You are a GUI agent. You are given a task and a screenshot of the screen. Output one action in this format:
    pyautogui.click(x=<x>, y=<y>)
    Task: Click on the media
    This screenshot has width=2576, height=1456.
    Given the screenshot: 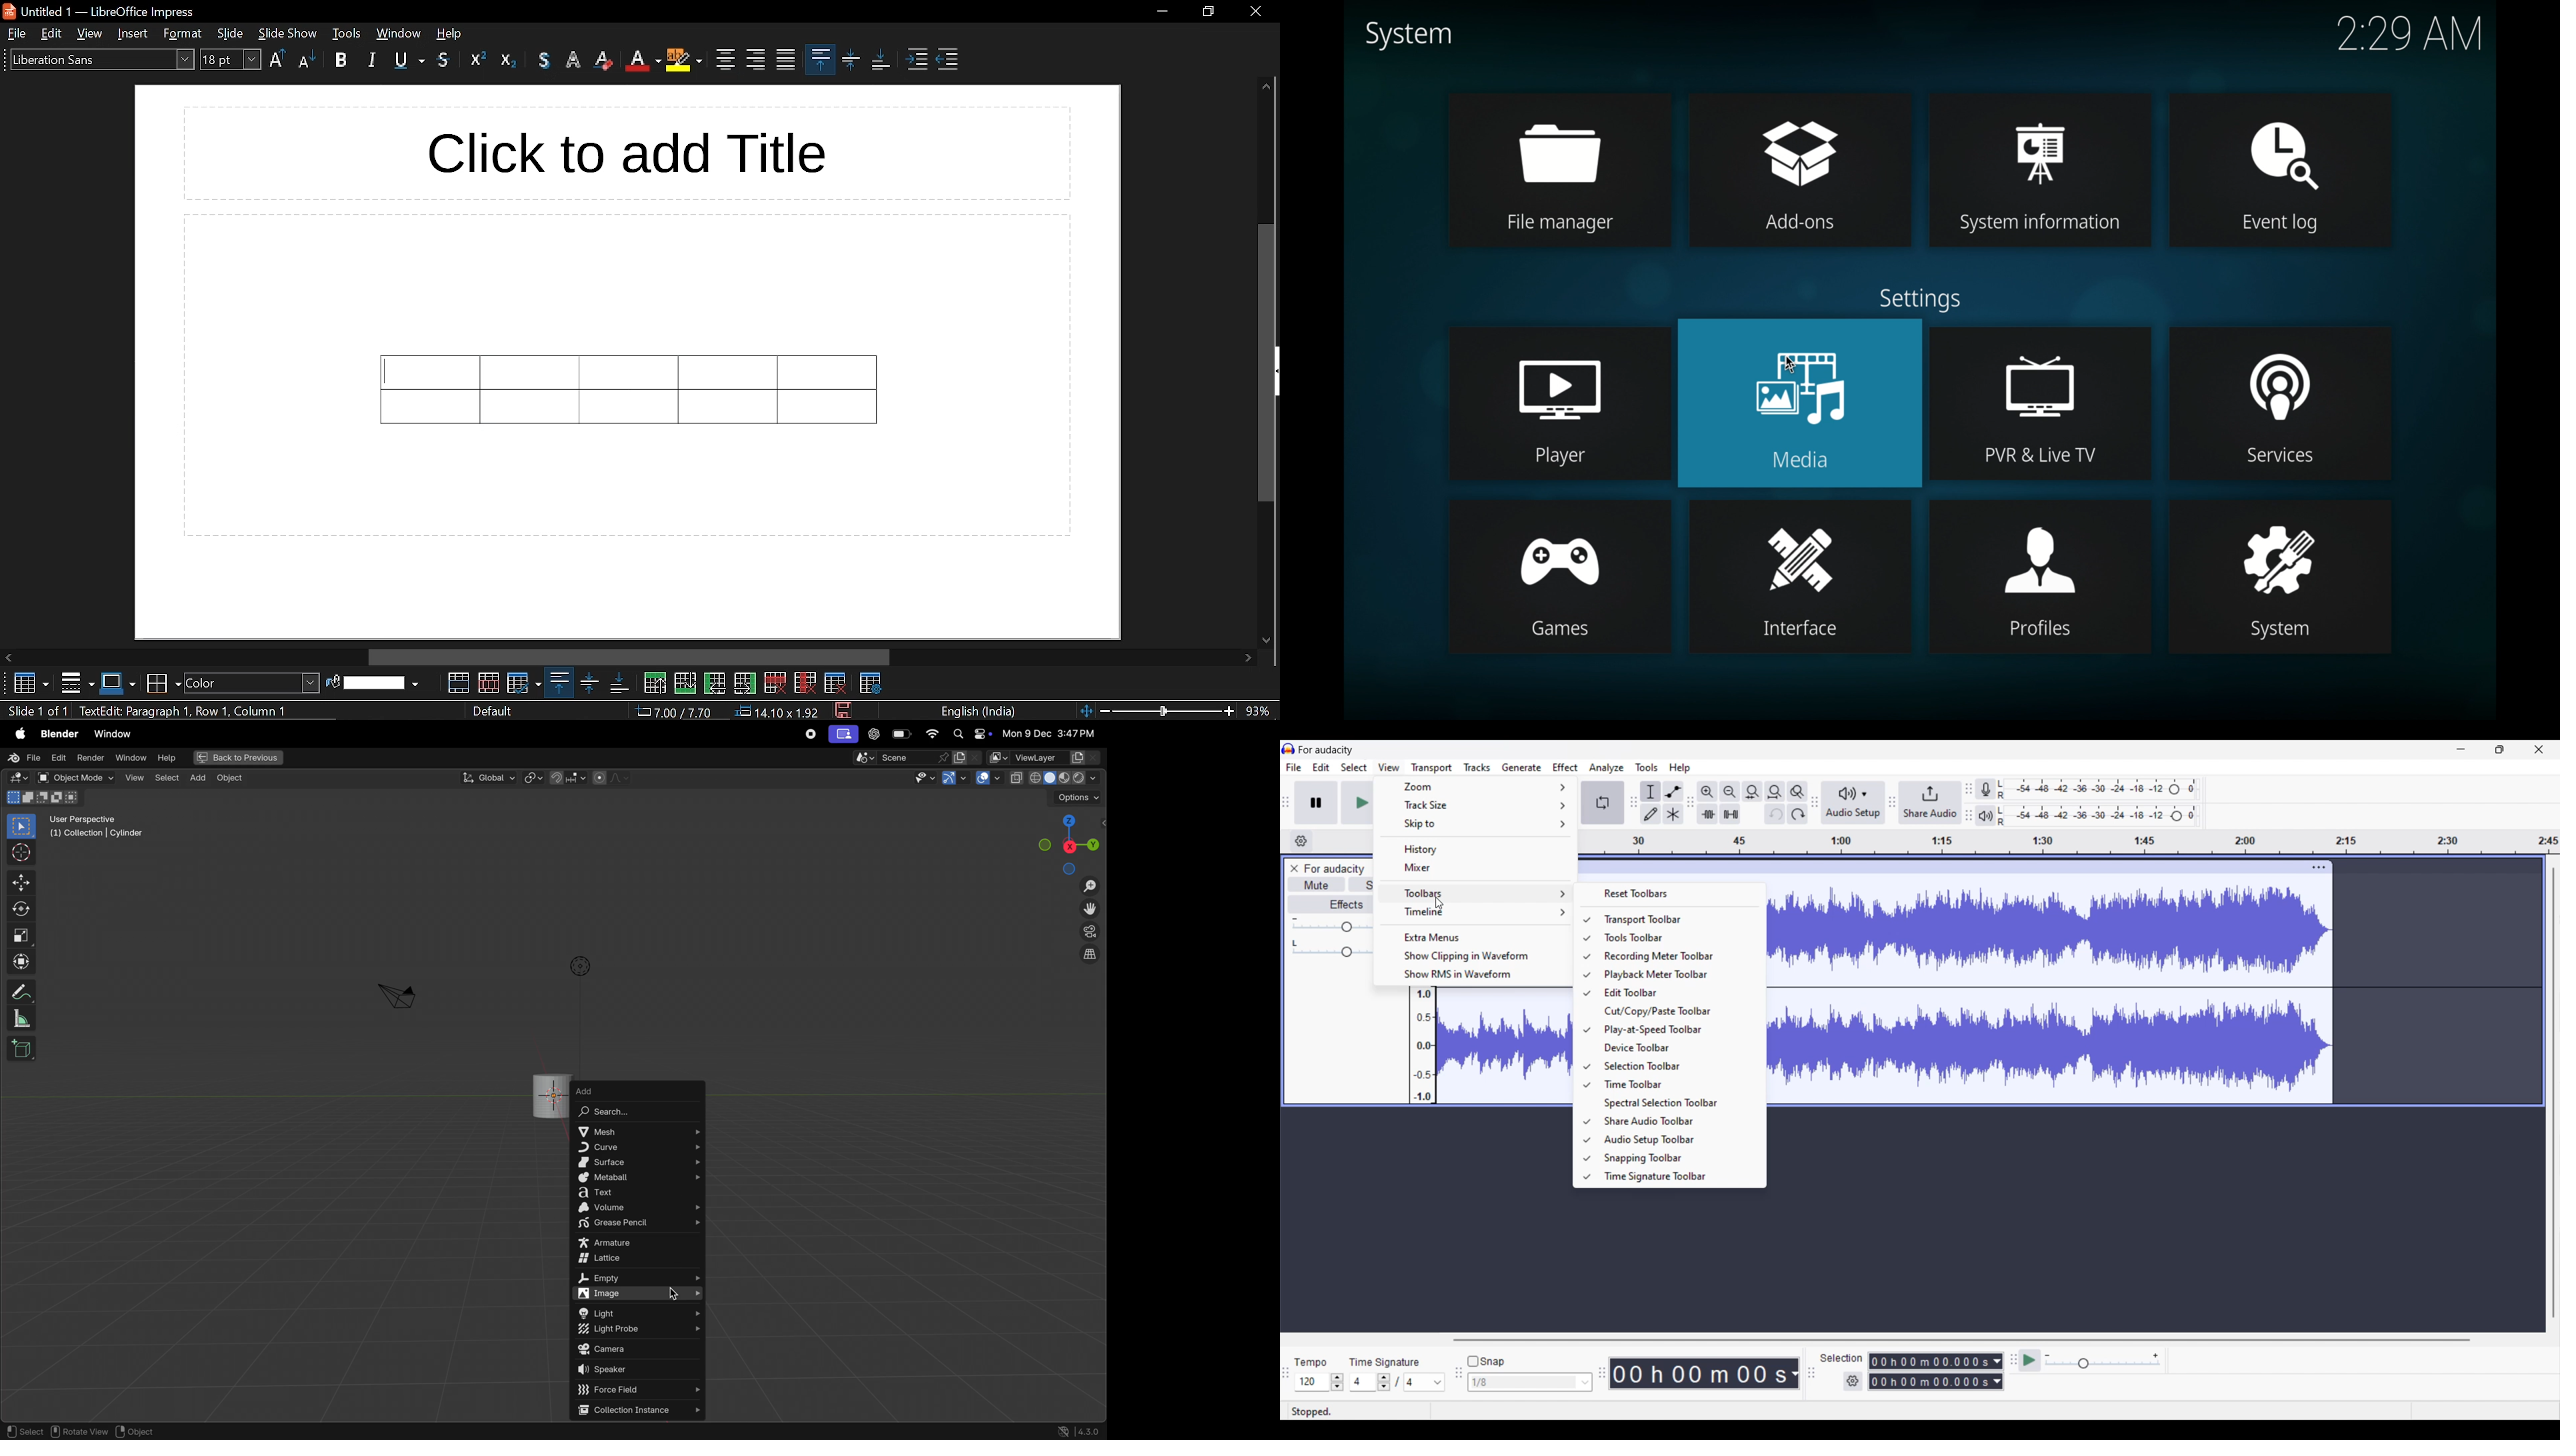 What is the action you would take?
    pyautogui.click(x=1799, y=375)
    